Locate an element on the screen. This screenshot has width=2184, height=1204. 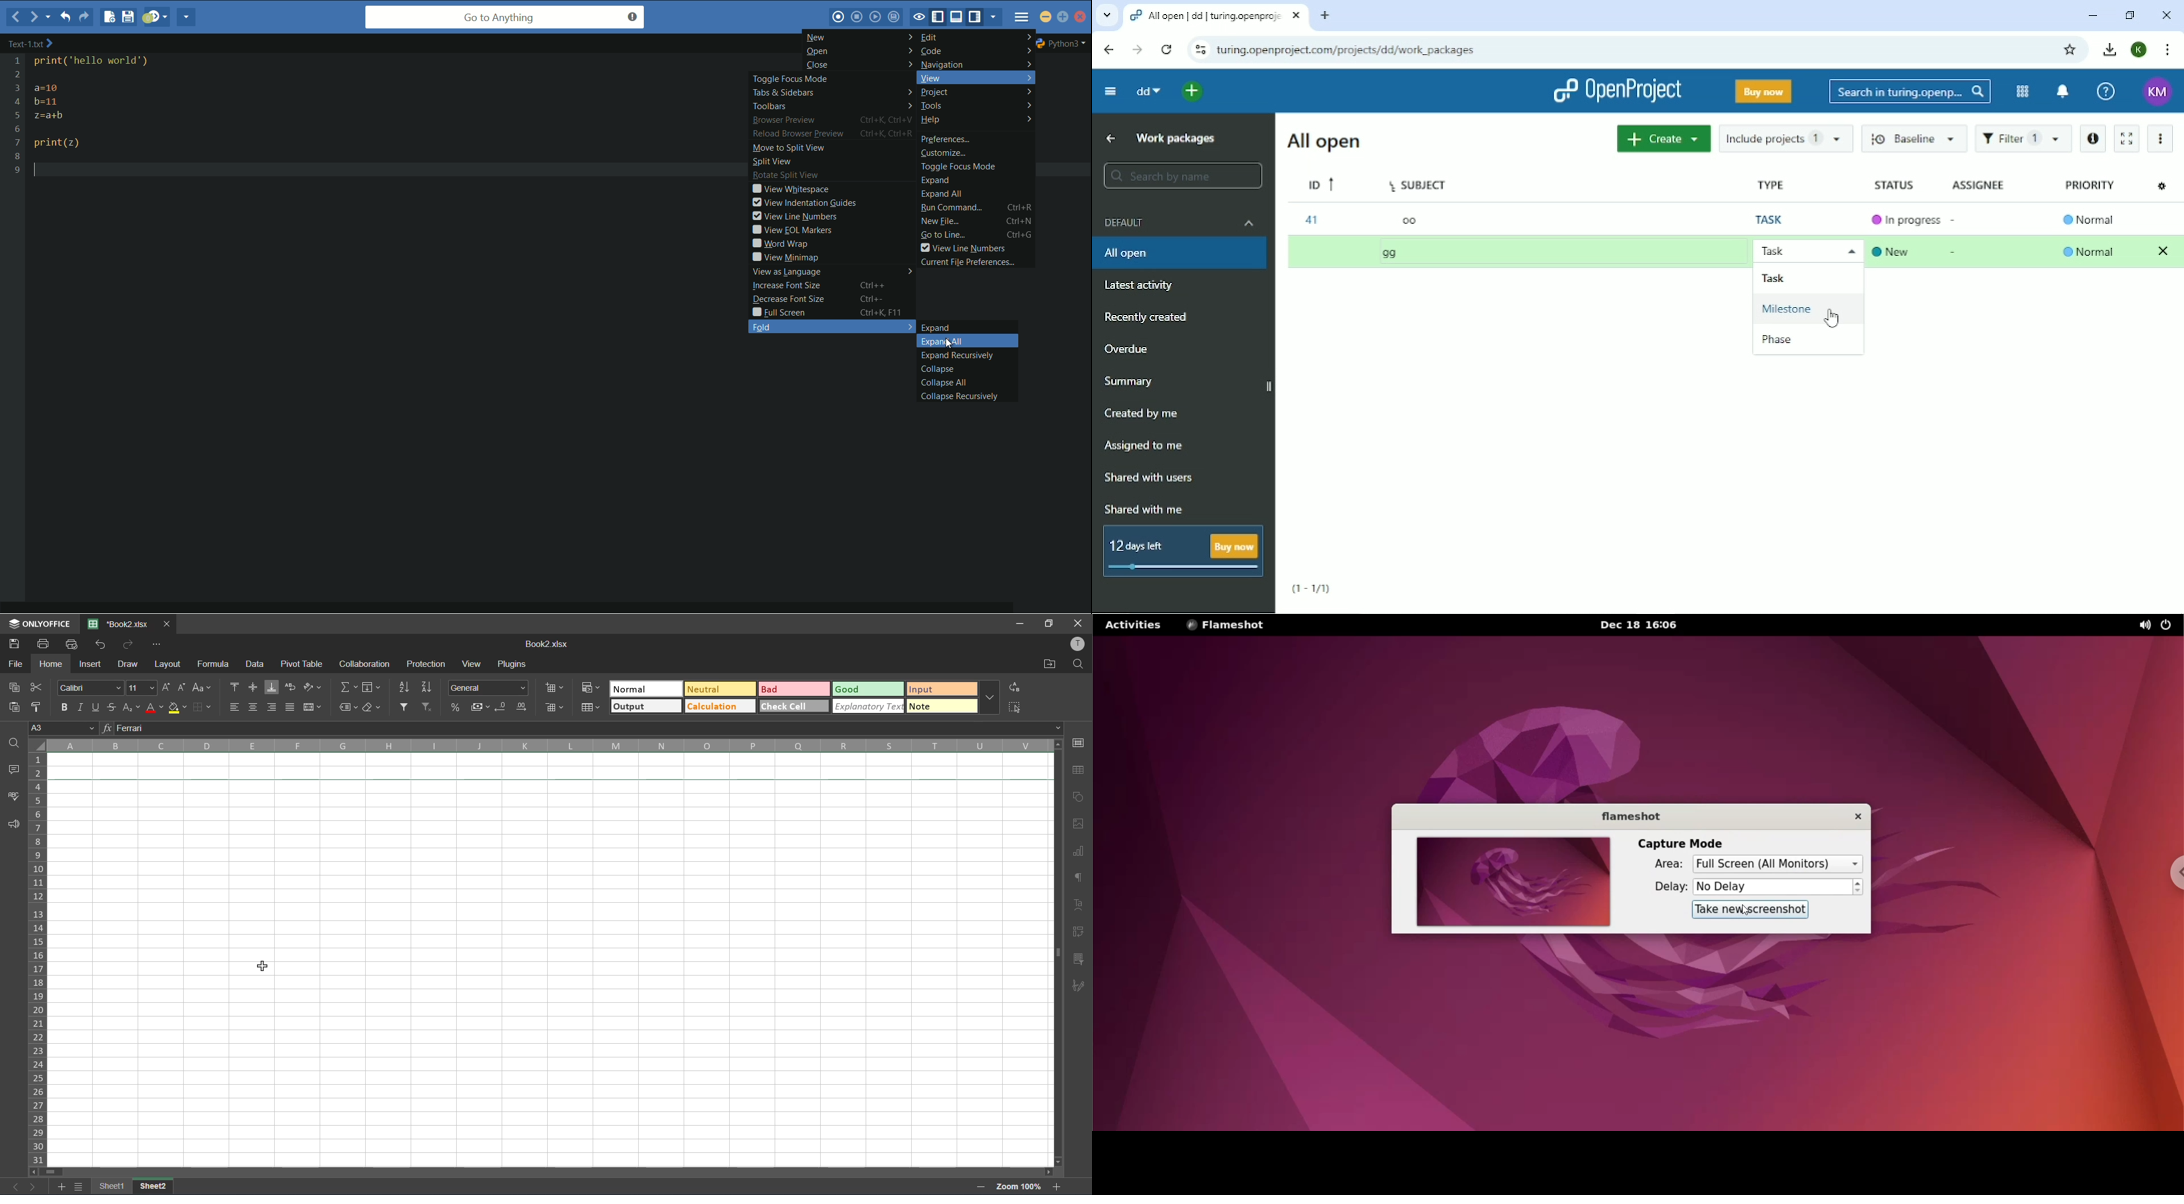
Close is located at coordinates (2166, 14).